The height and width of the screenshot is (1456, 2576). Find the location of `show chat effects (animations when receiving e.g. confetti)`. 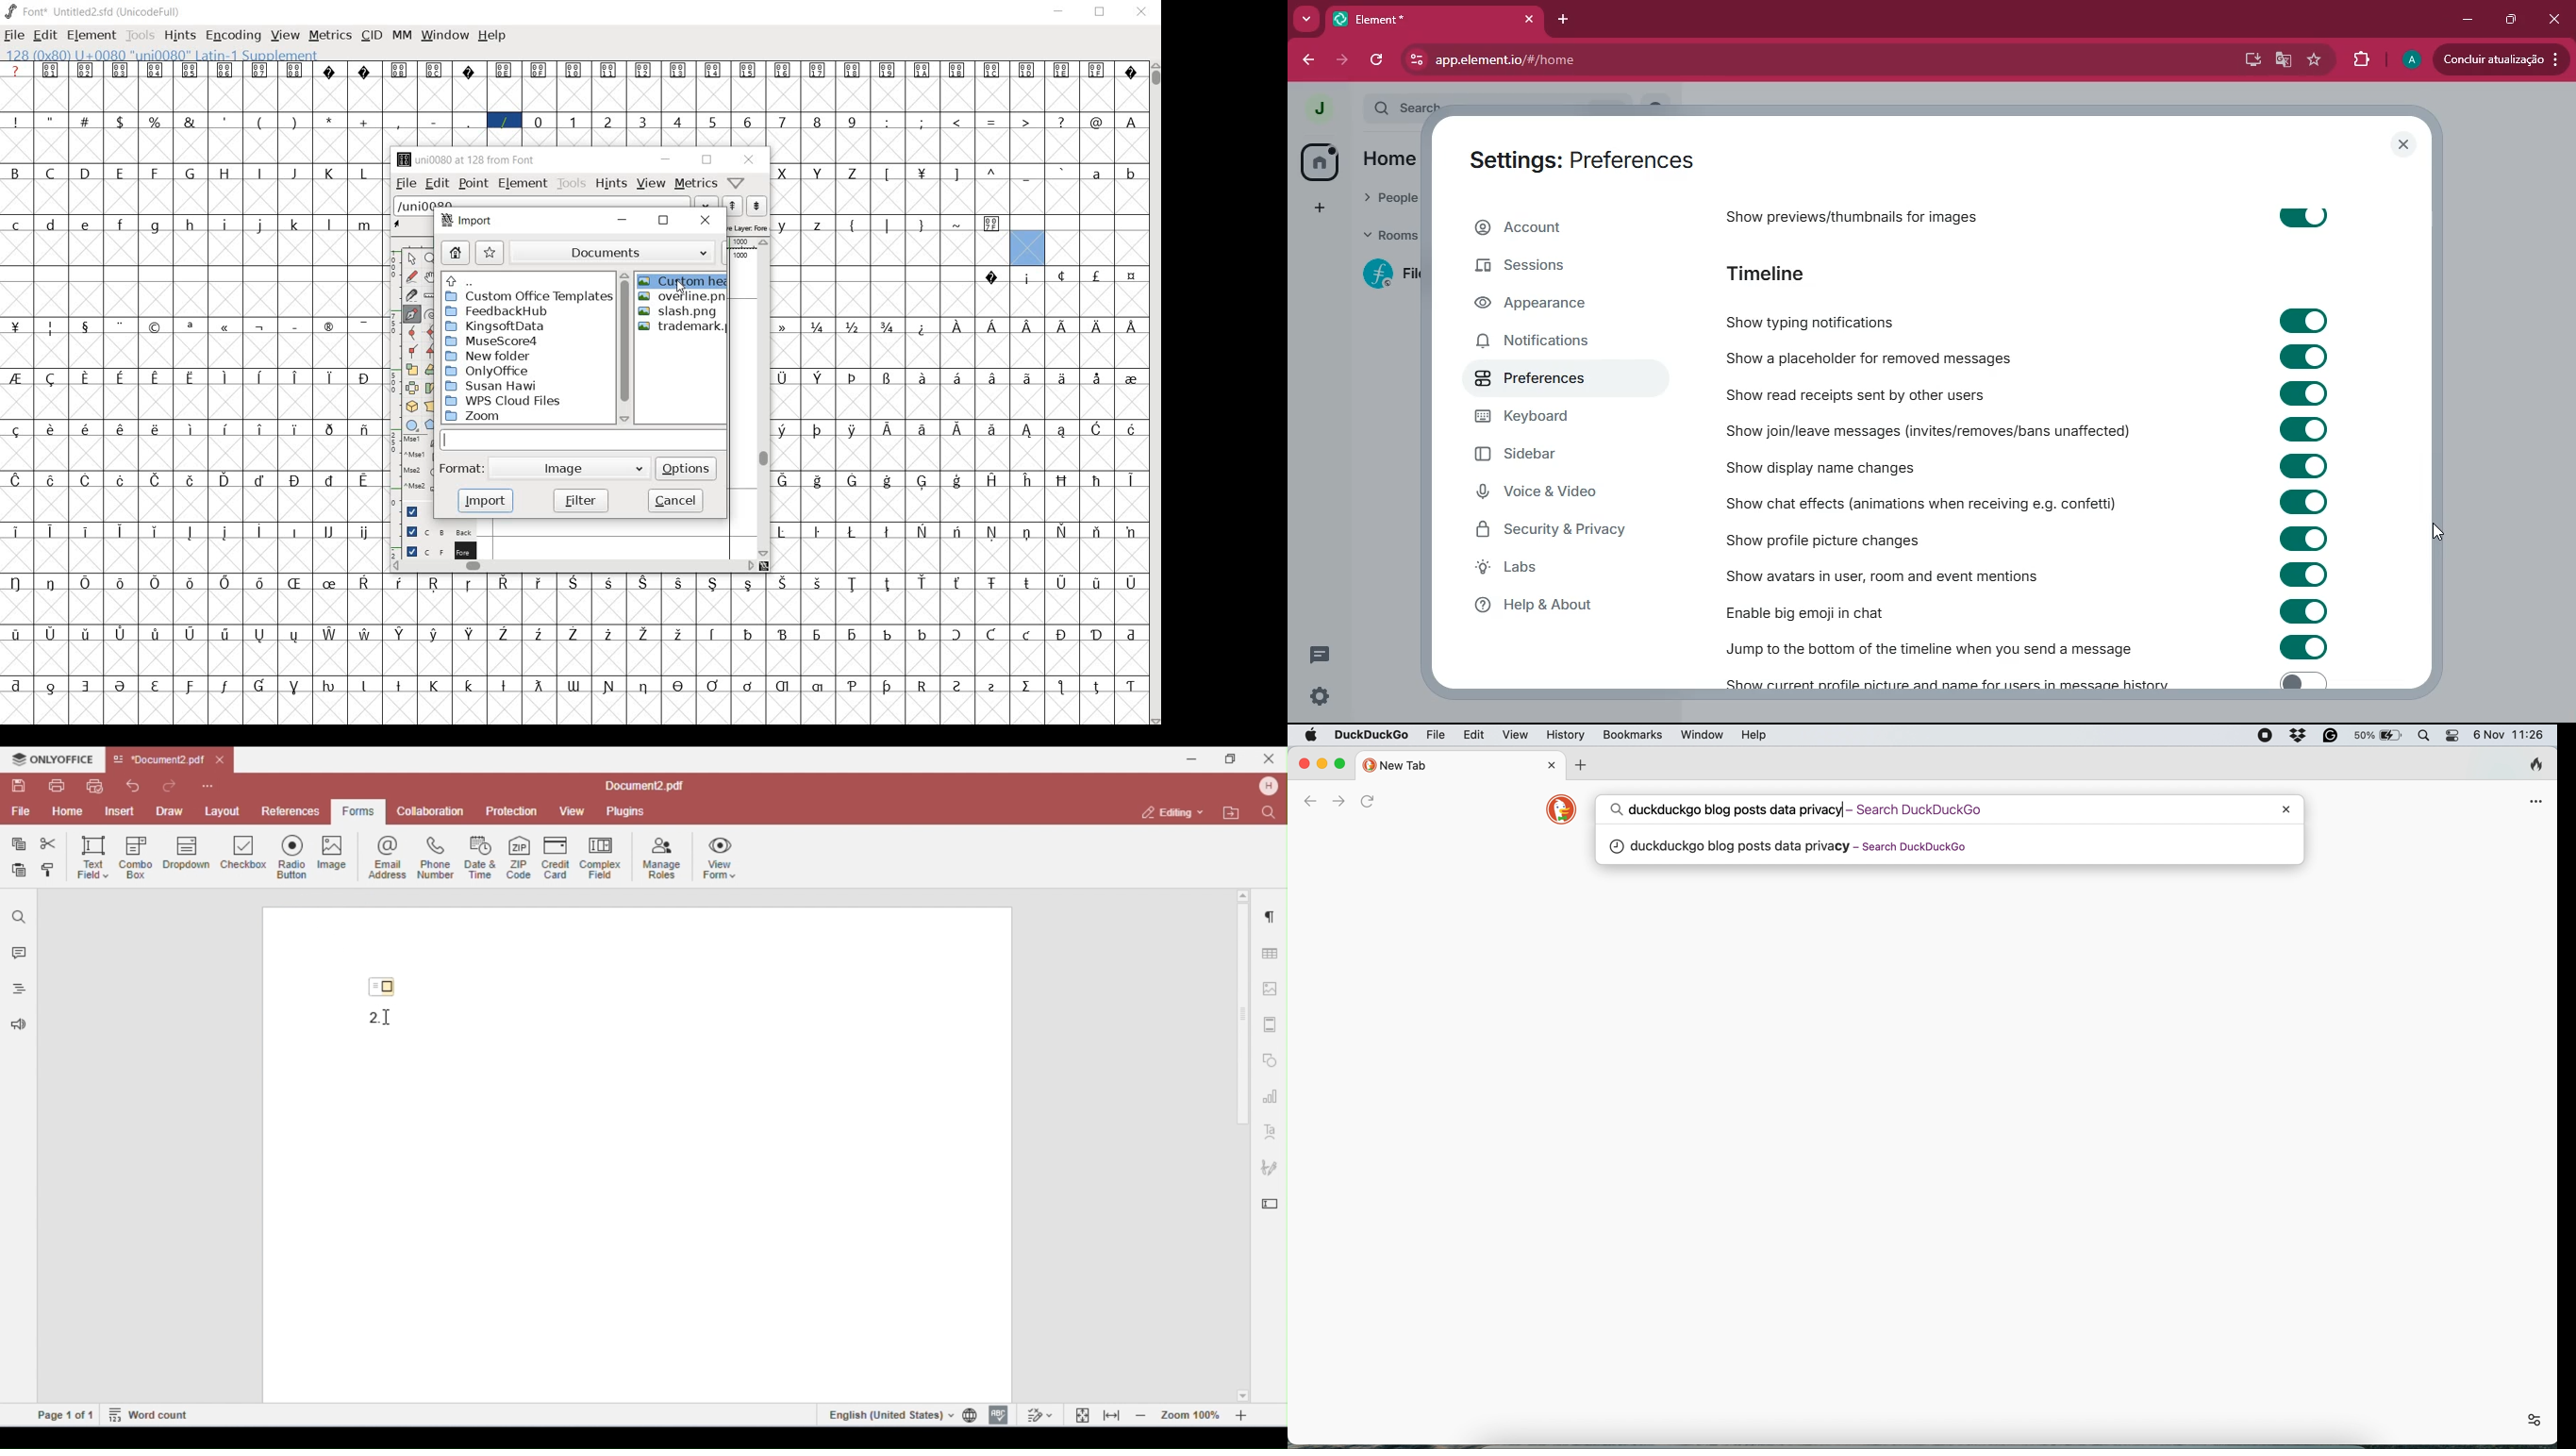

show chat effects (animations when receiving e.g. confetti) is located at coordinates (1918, 503).